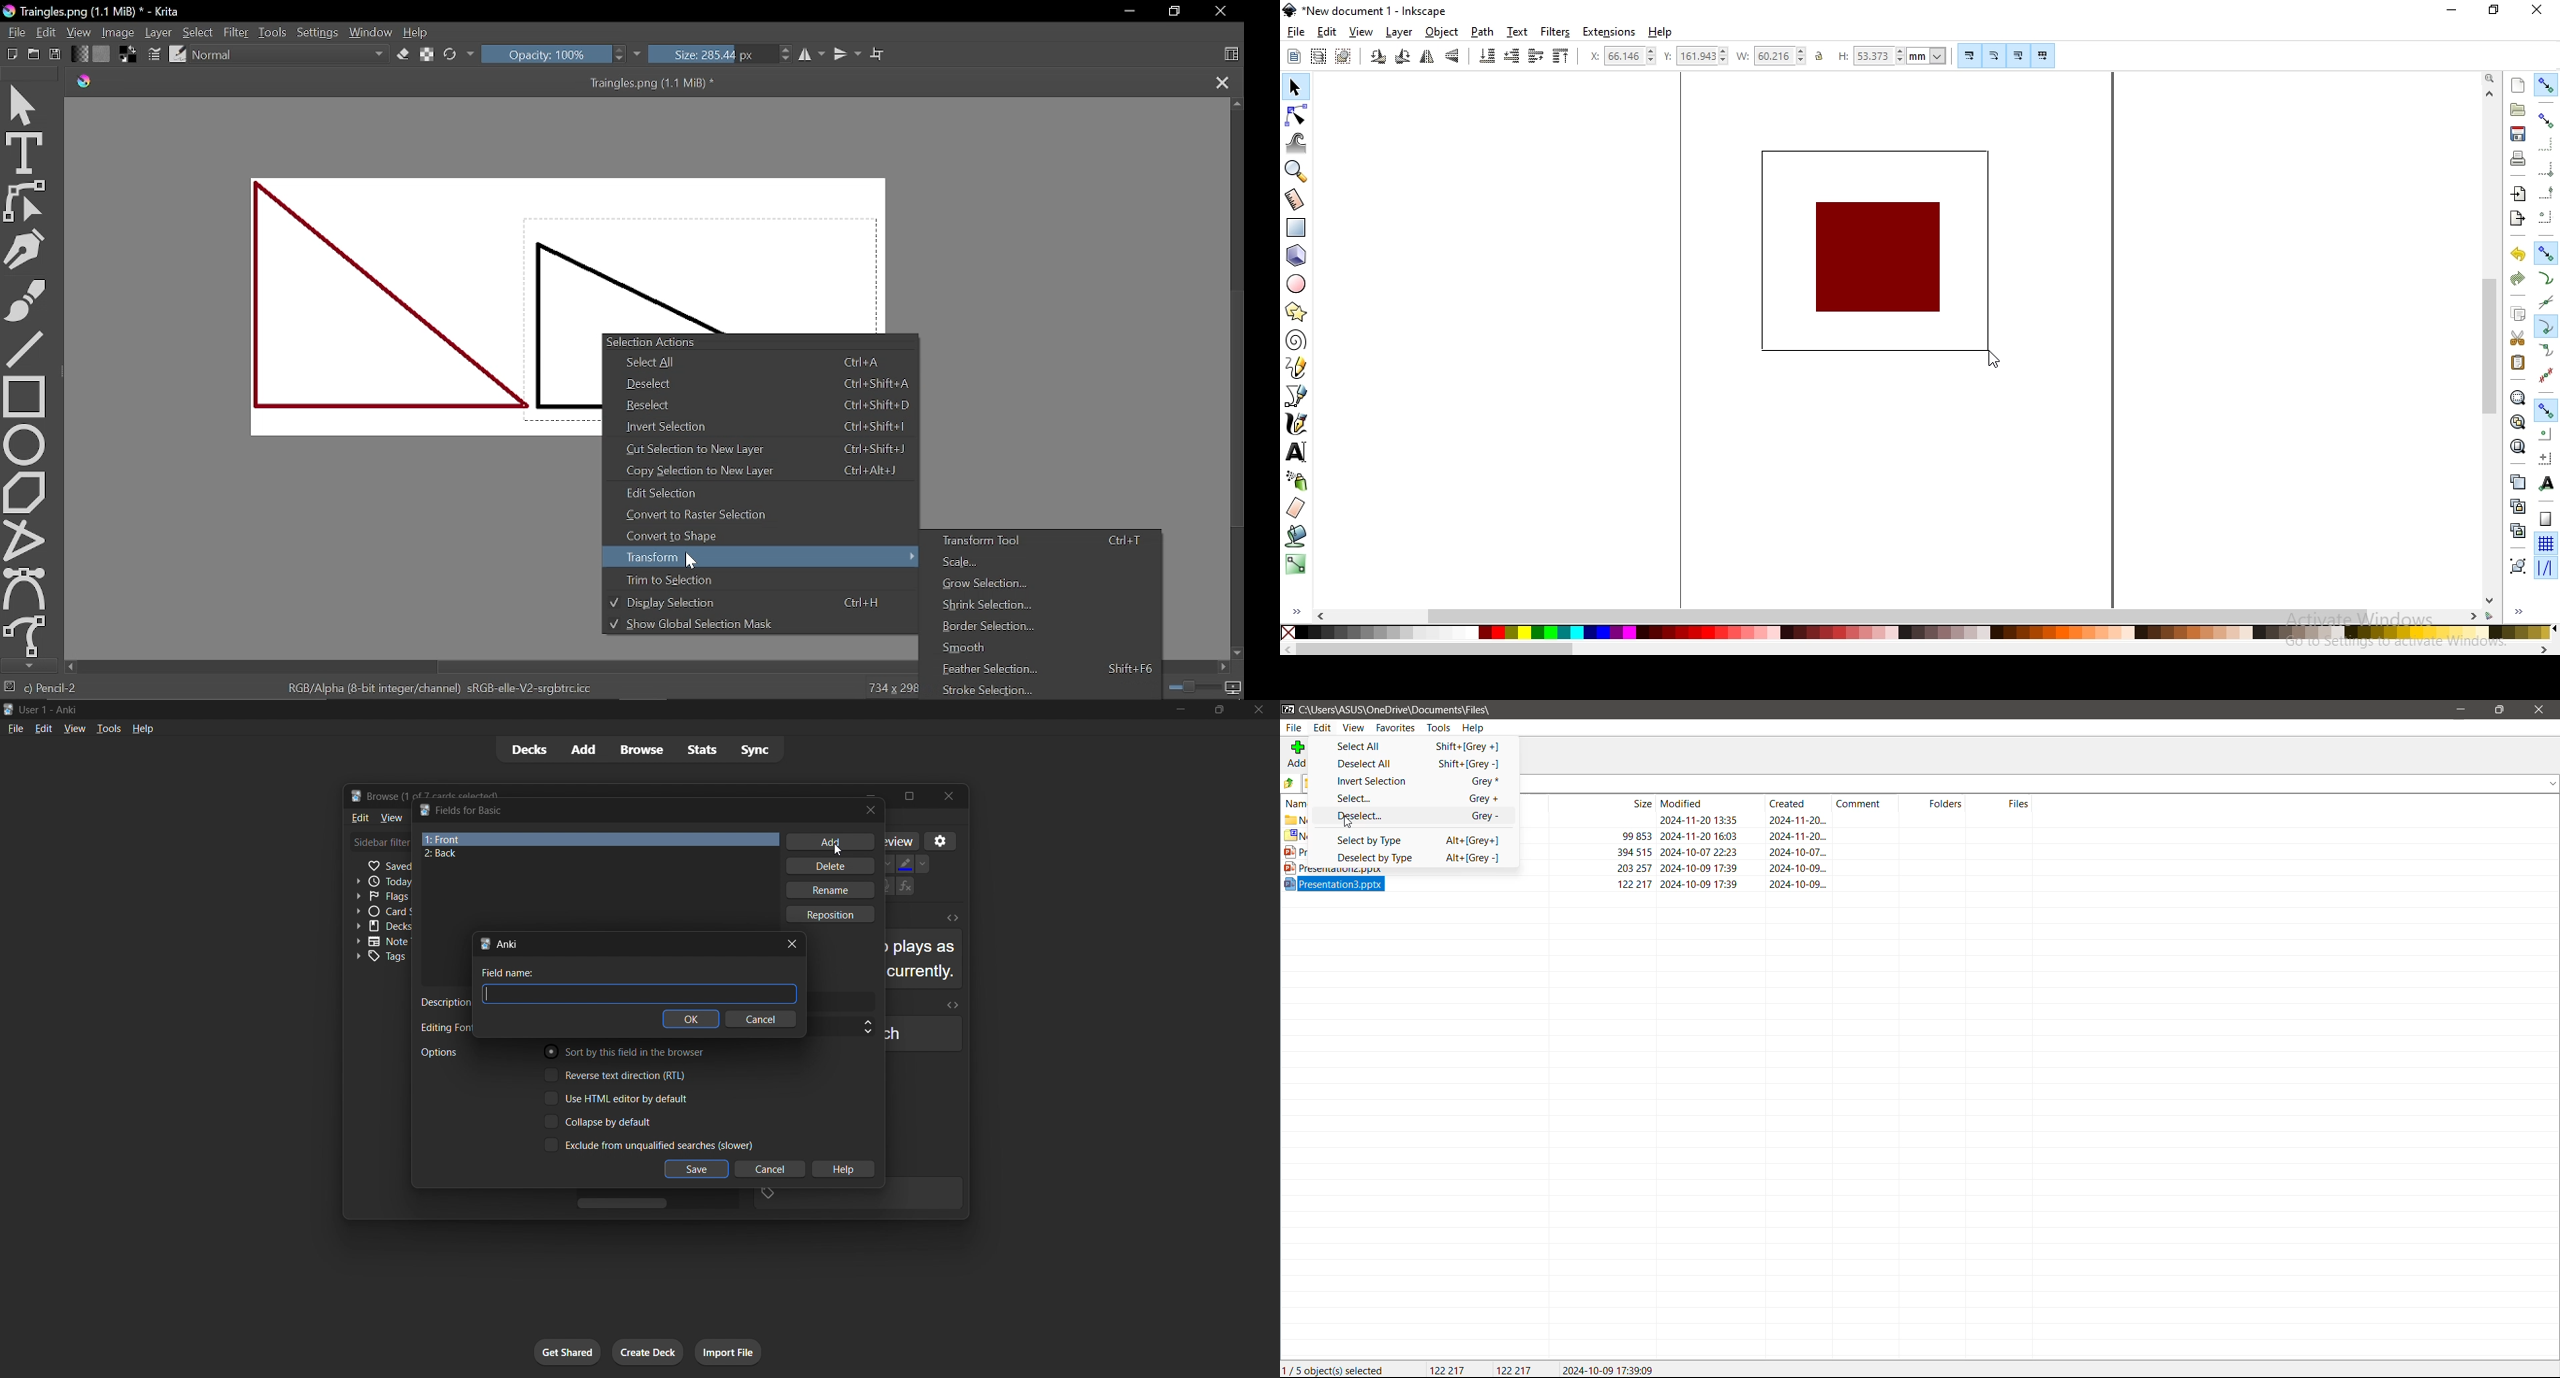 This screenshot has height=1400, width=2576. What do you see at coordinates (418, 33) in the screenshot?
I see `Help` at bounding box center [418, 33].